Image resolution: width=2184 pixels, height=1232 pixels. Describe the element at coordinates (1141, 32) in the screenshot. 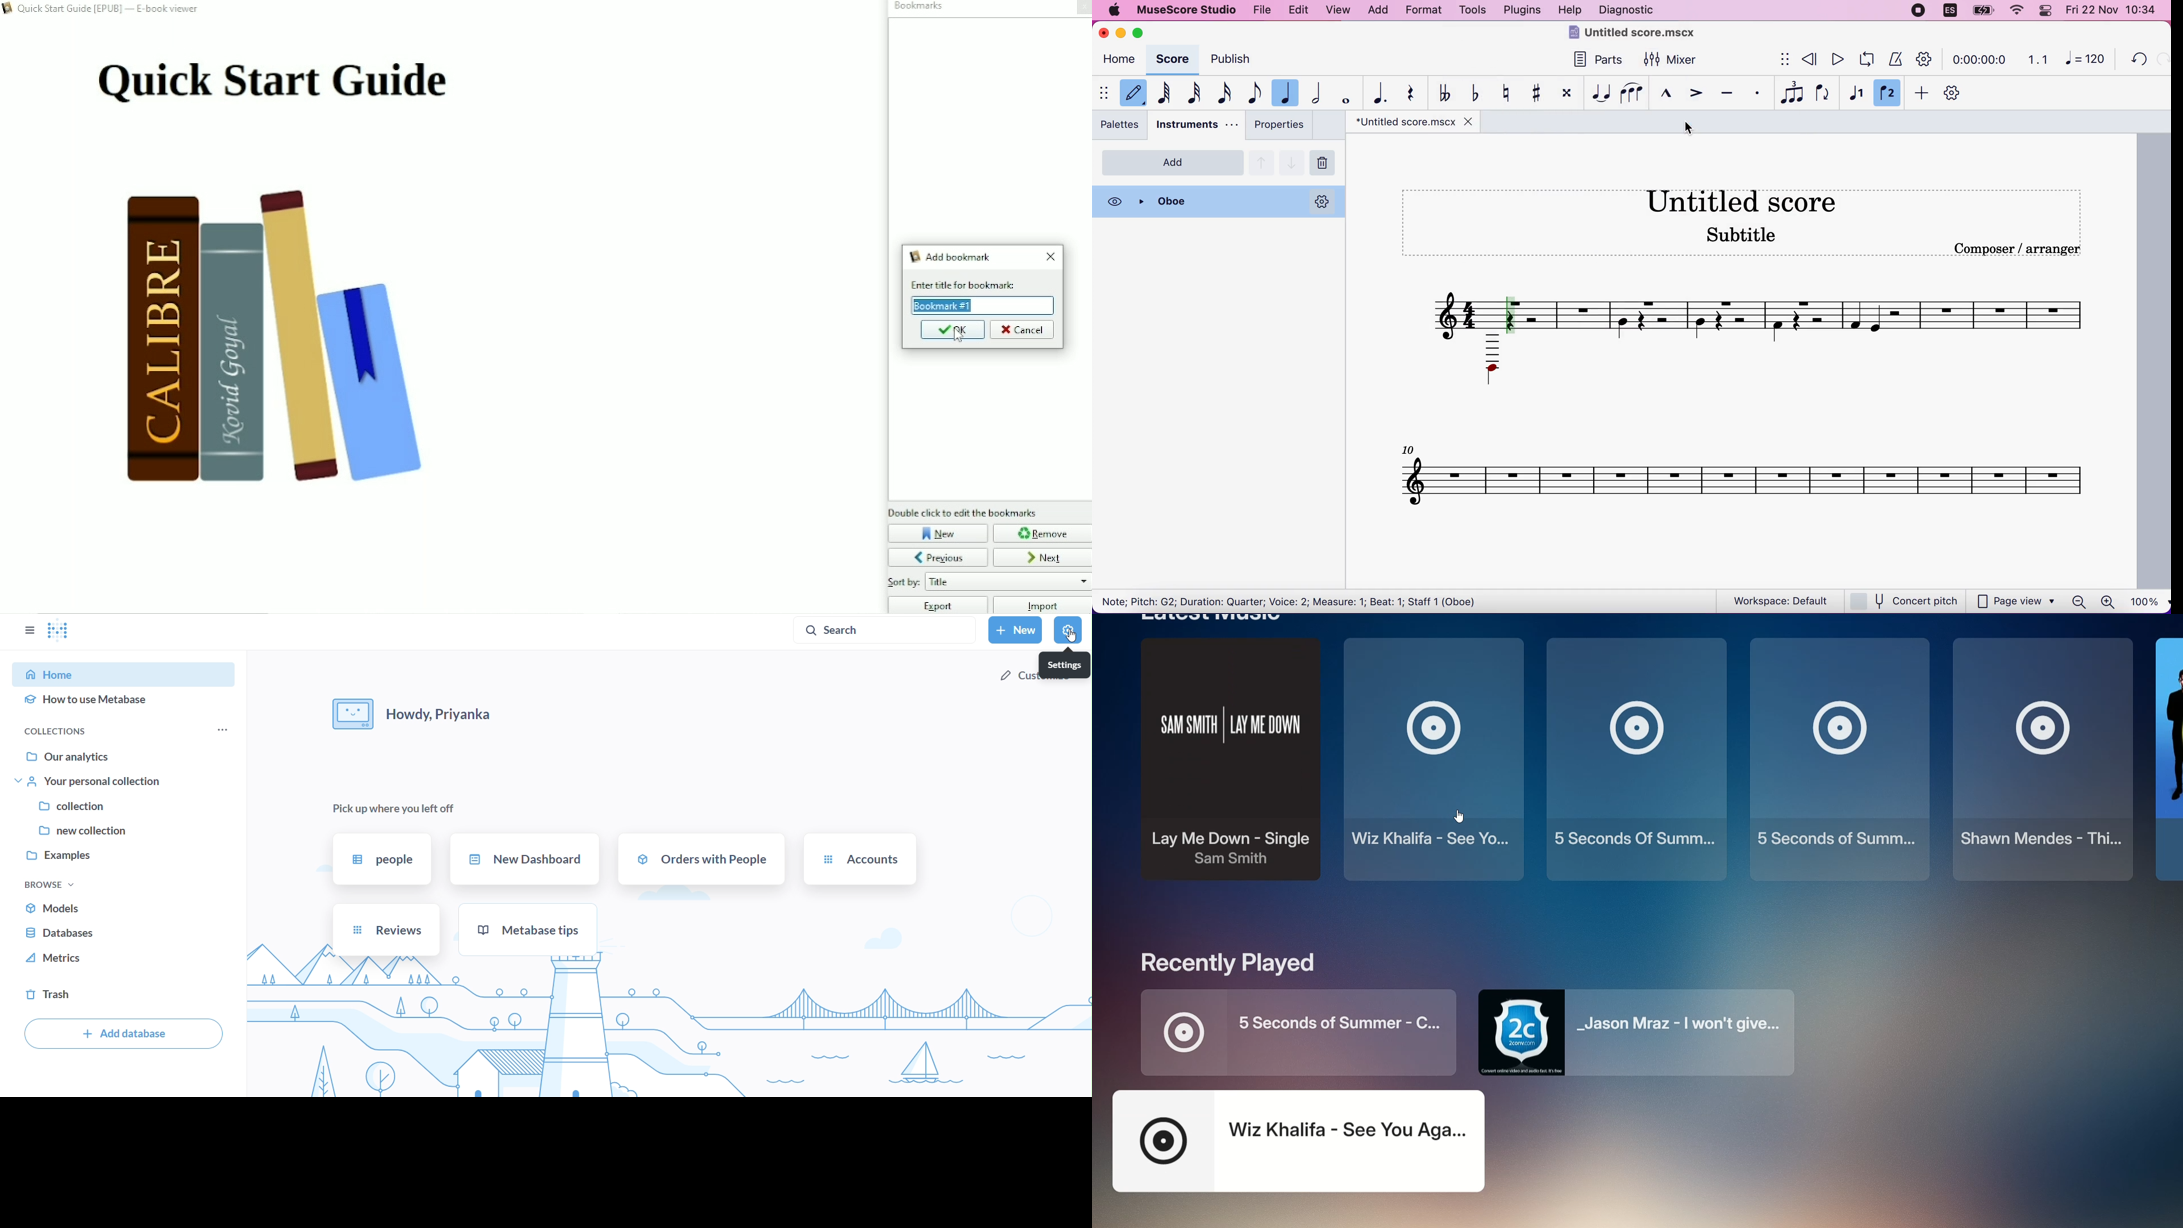

I see `maximize` at that location.